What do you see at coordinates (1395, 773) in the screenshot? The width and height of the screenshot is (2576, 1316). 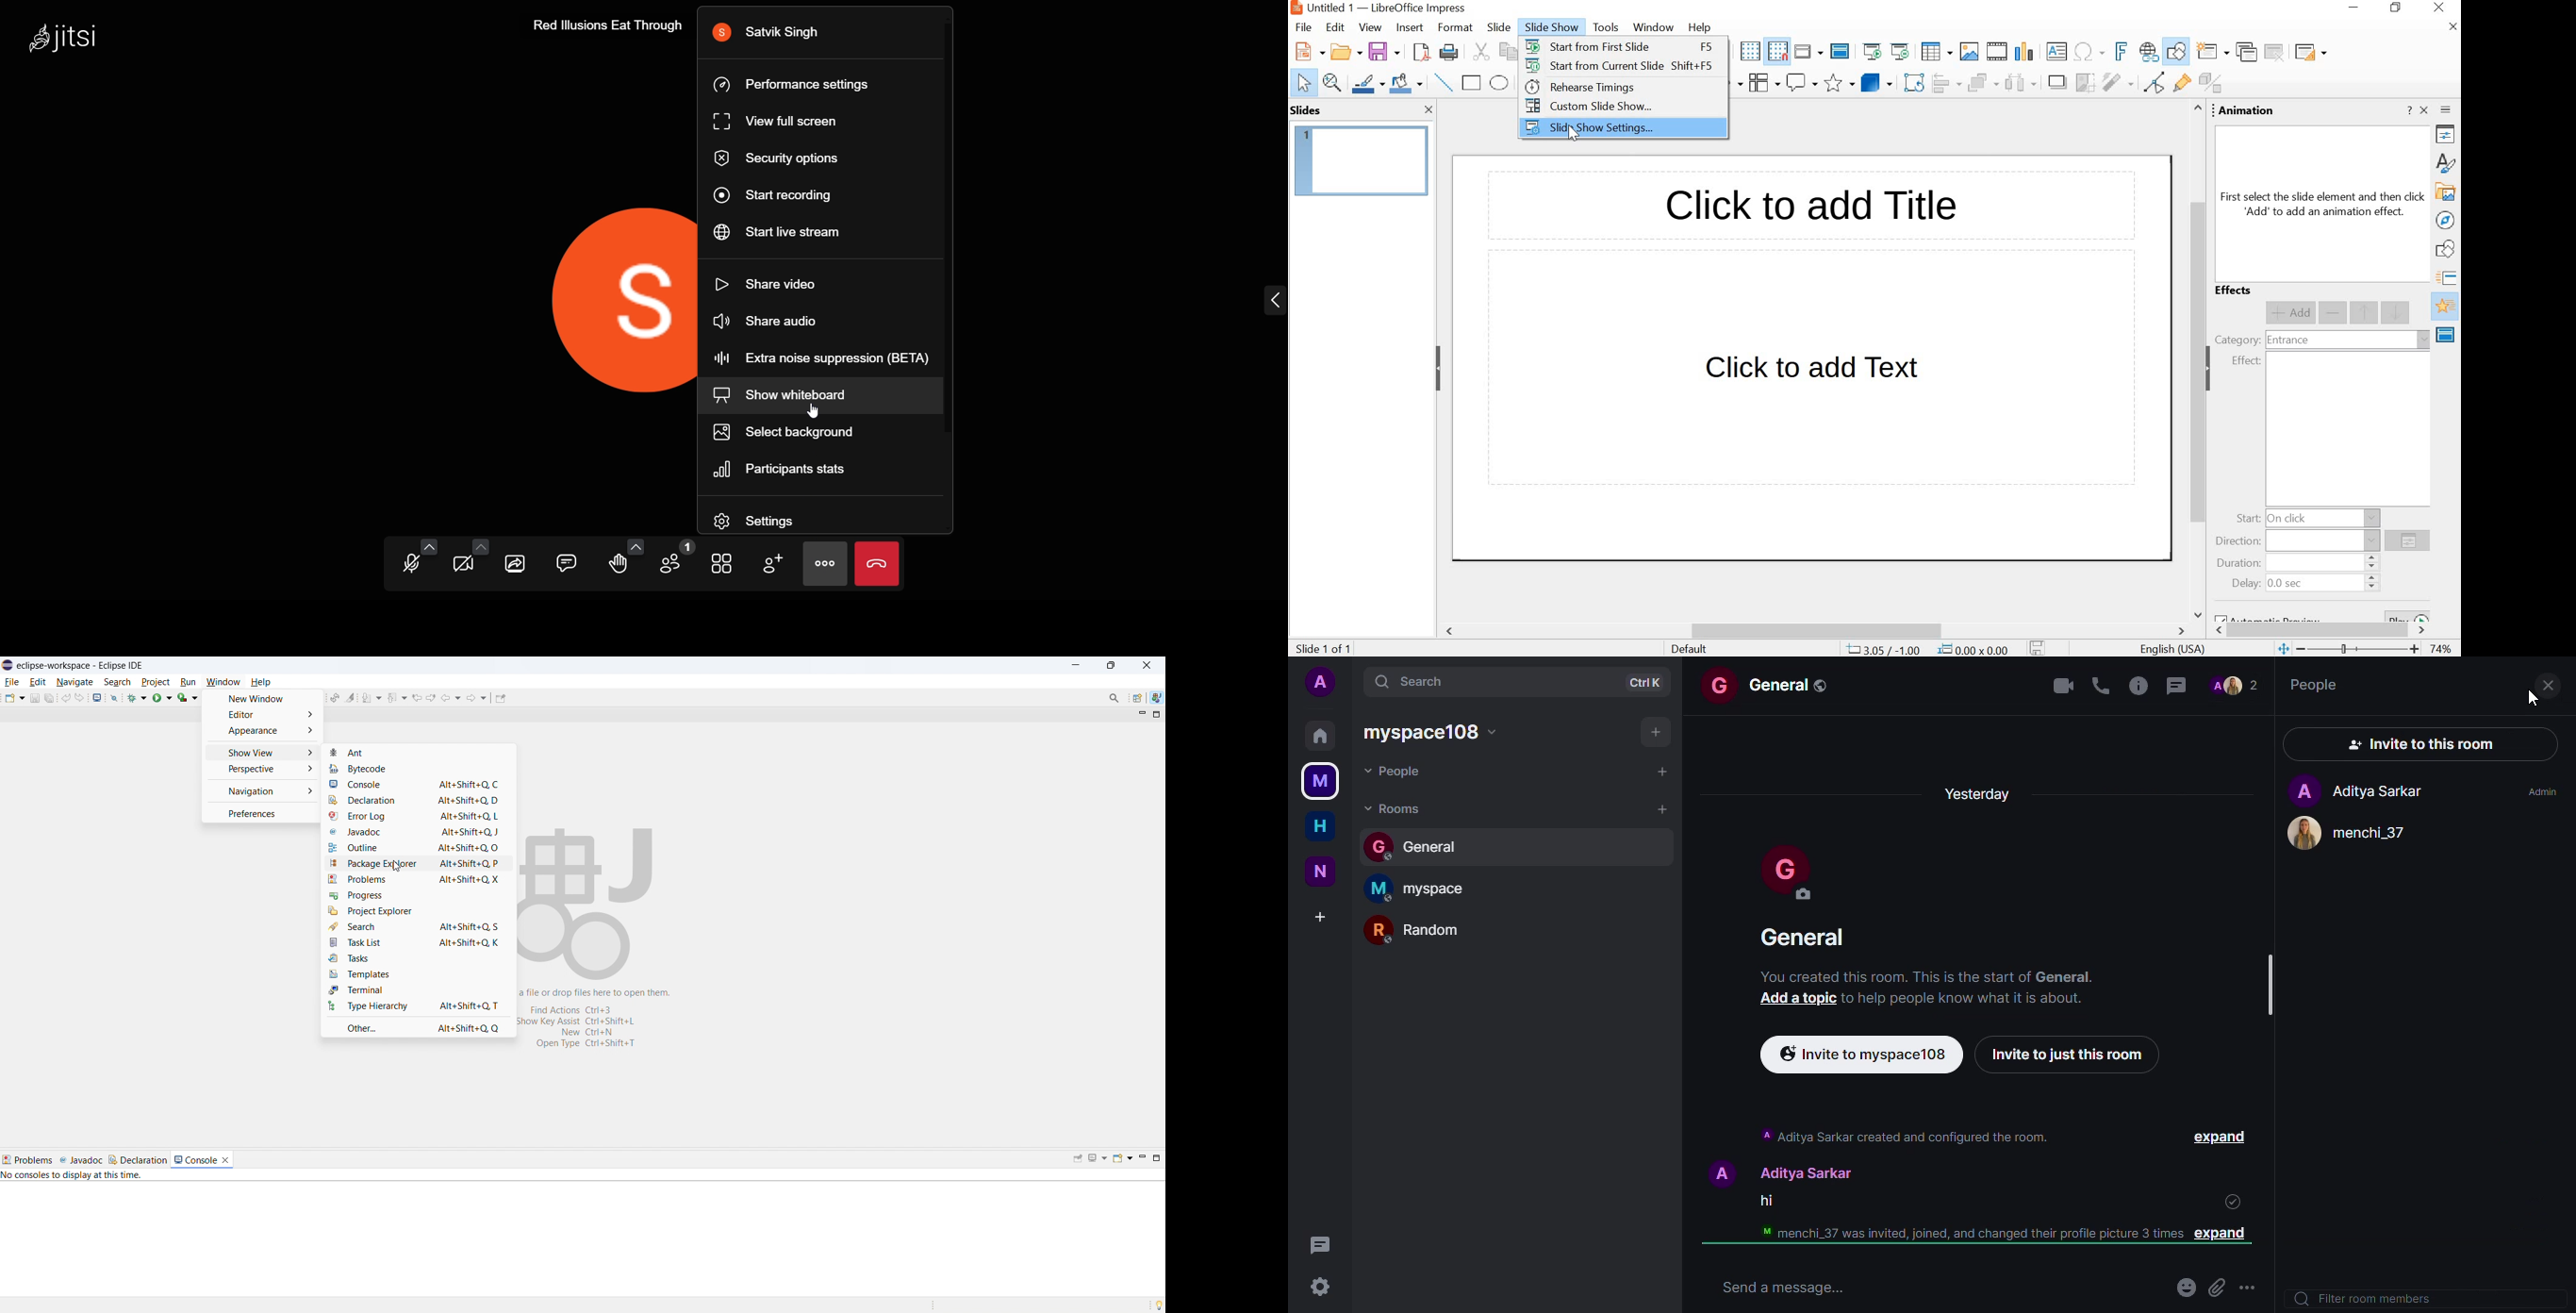 I see `people` at bounding box center [1395, 773].